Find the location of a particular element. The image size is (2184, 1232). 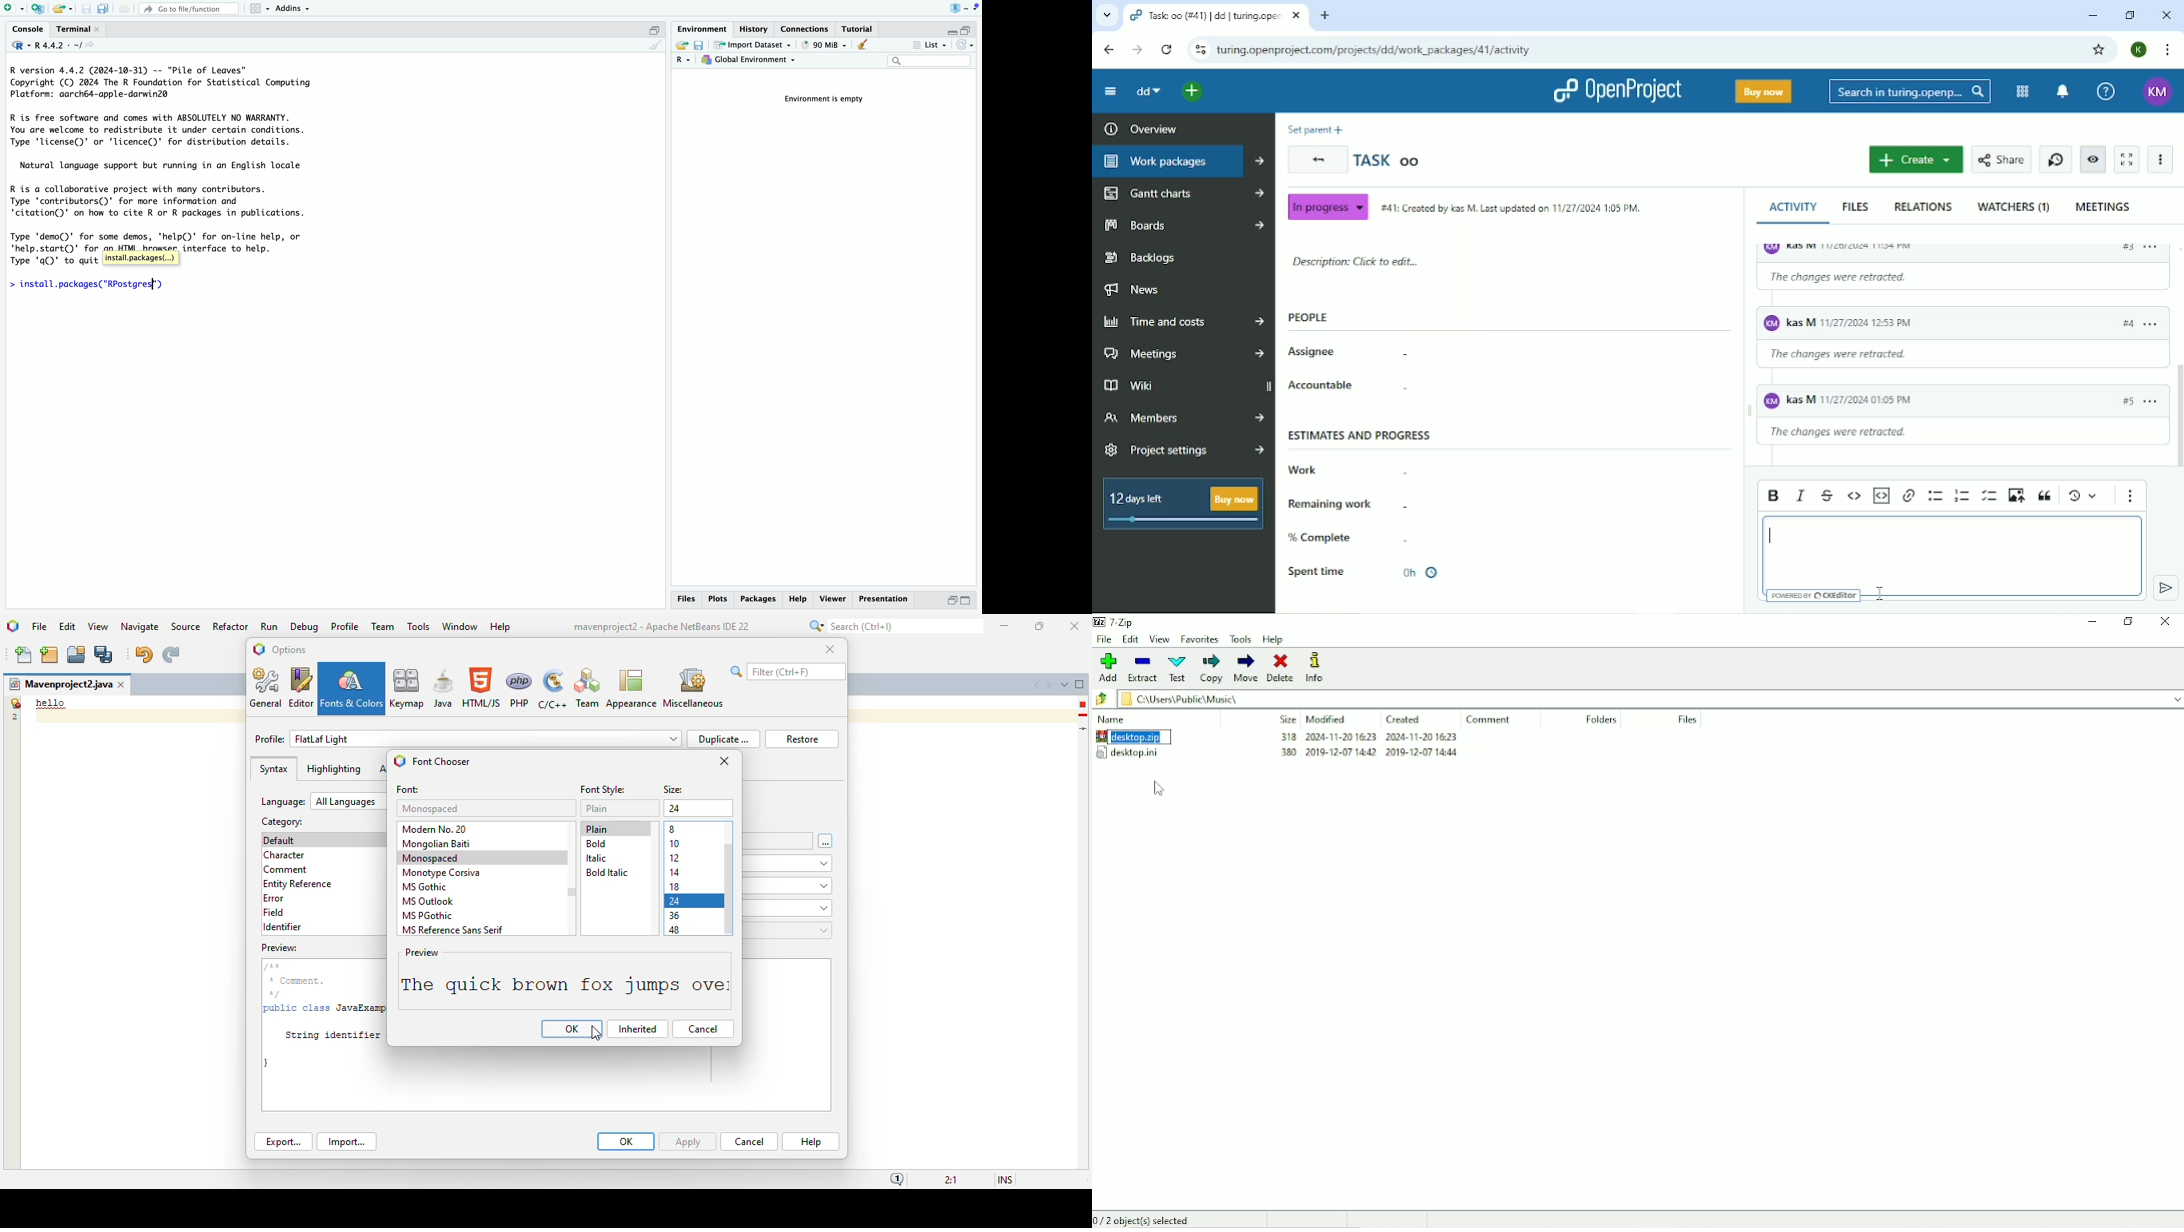

minimize is located at coordinates (948, 29).